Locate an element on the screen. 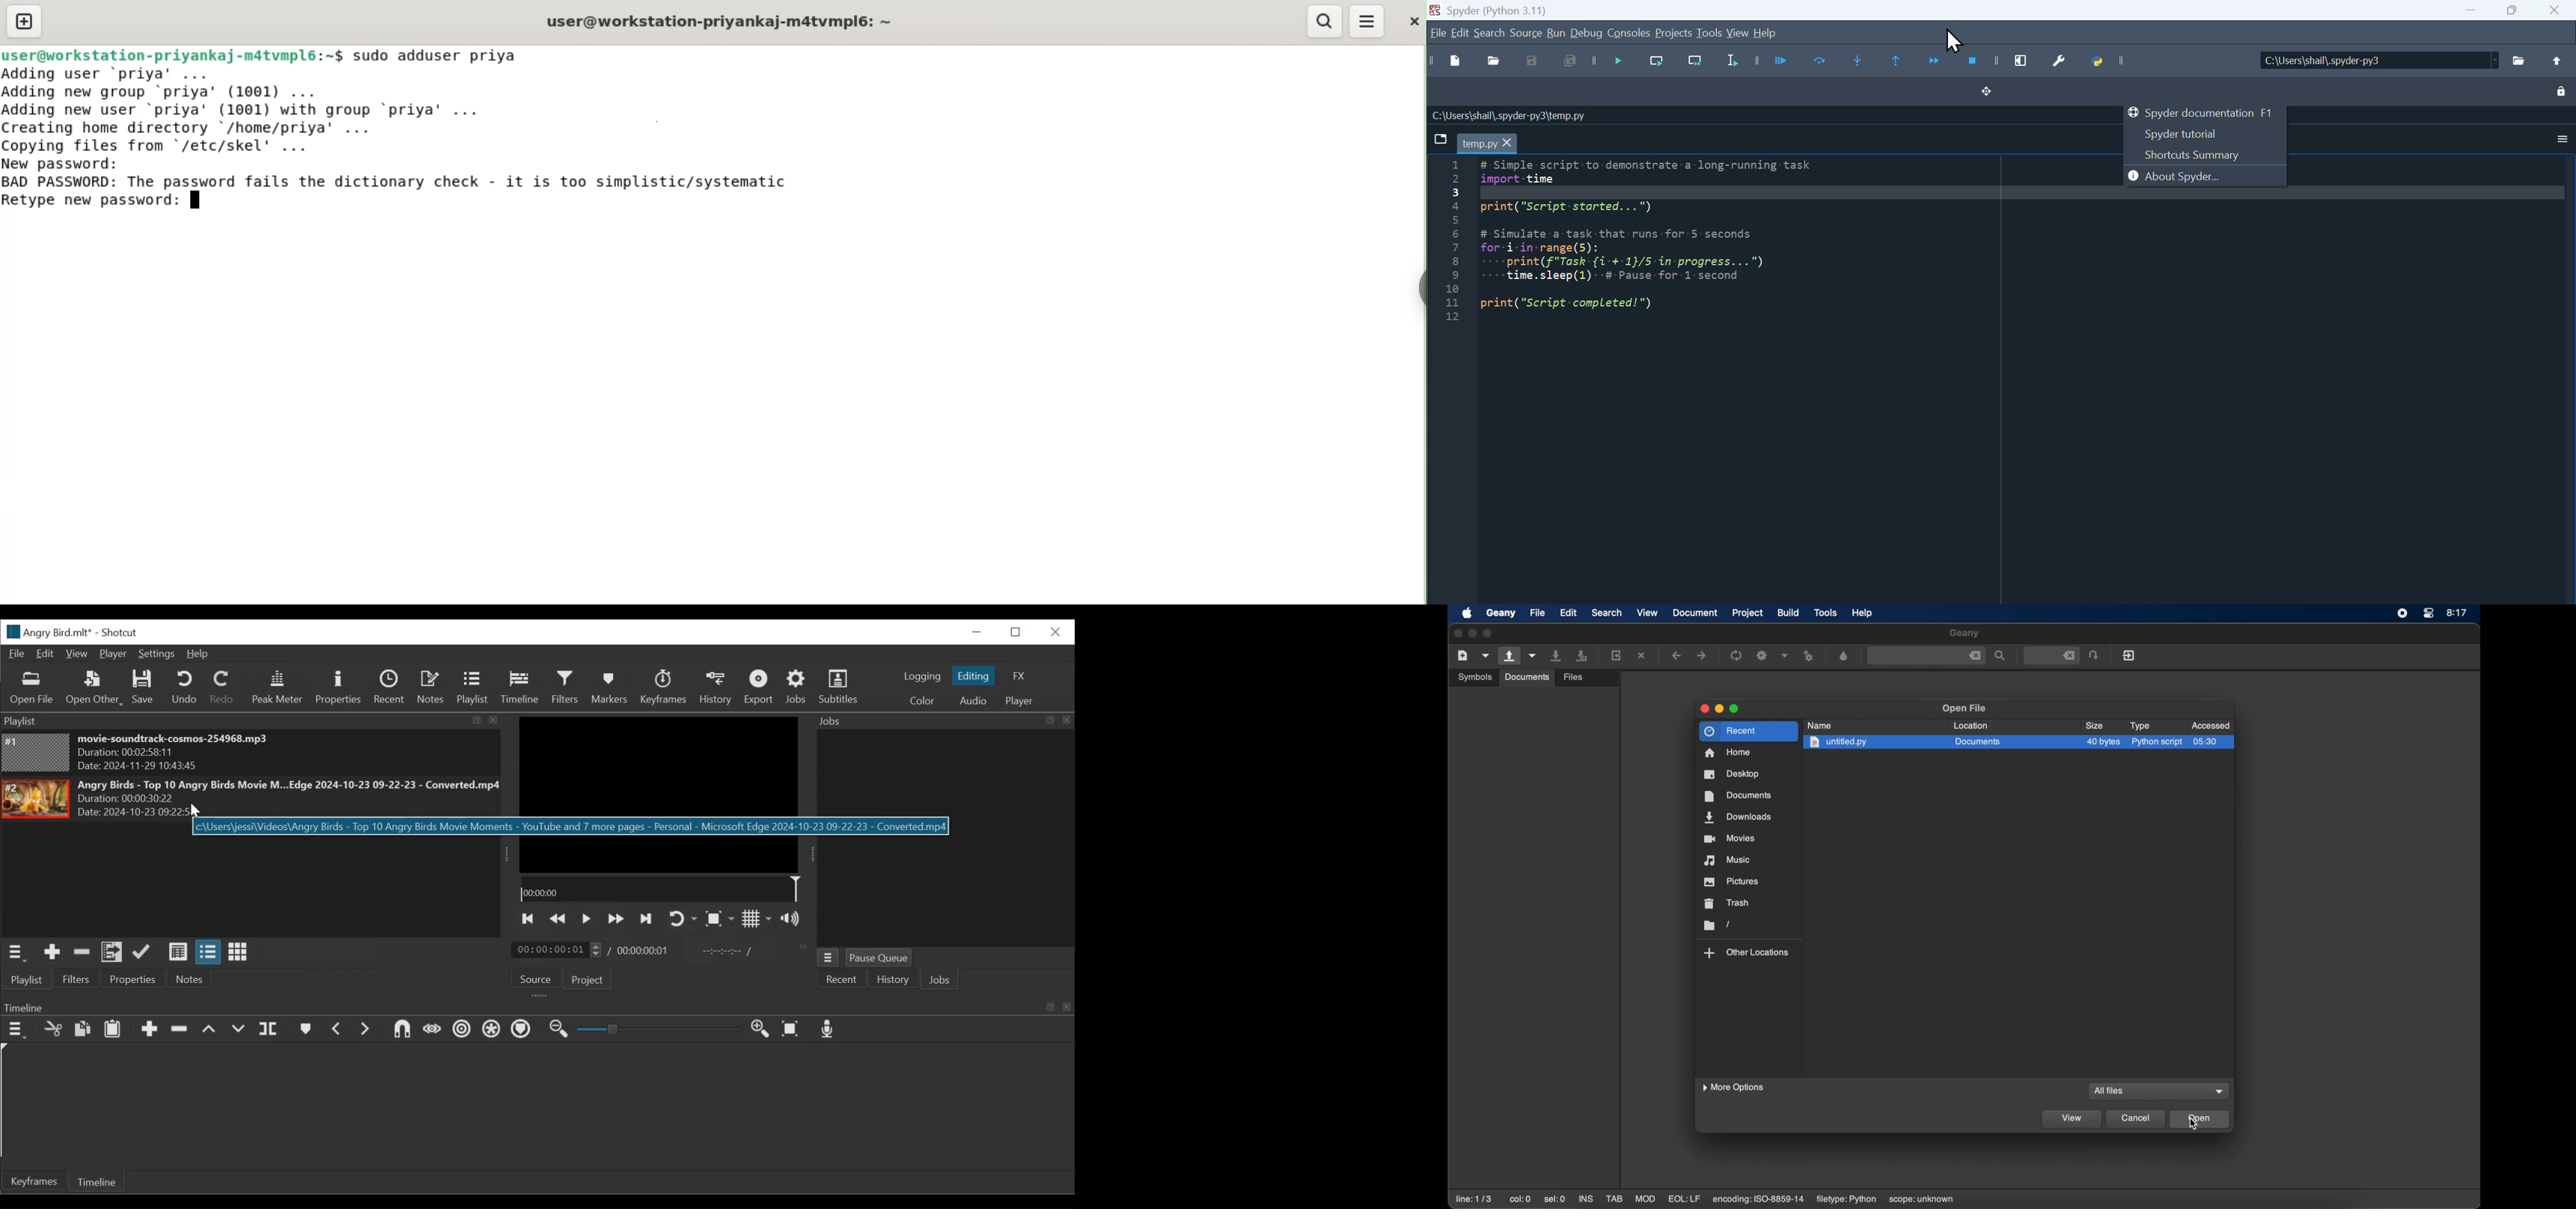 The height and width of the screenshot is (1232, 2576). Cursor is located at coordinates (1952, 40).